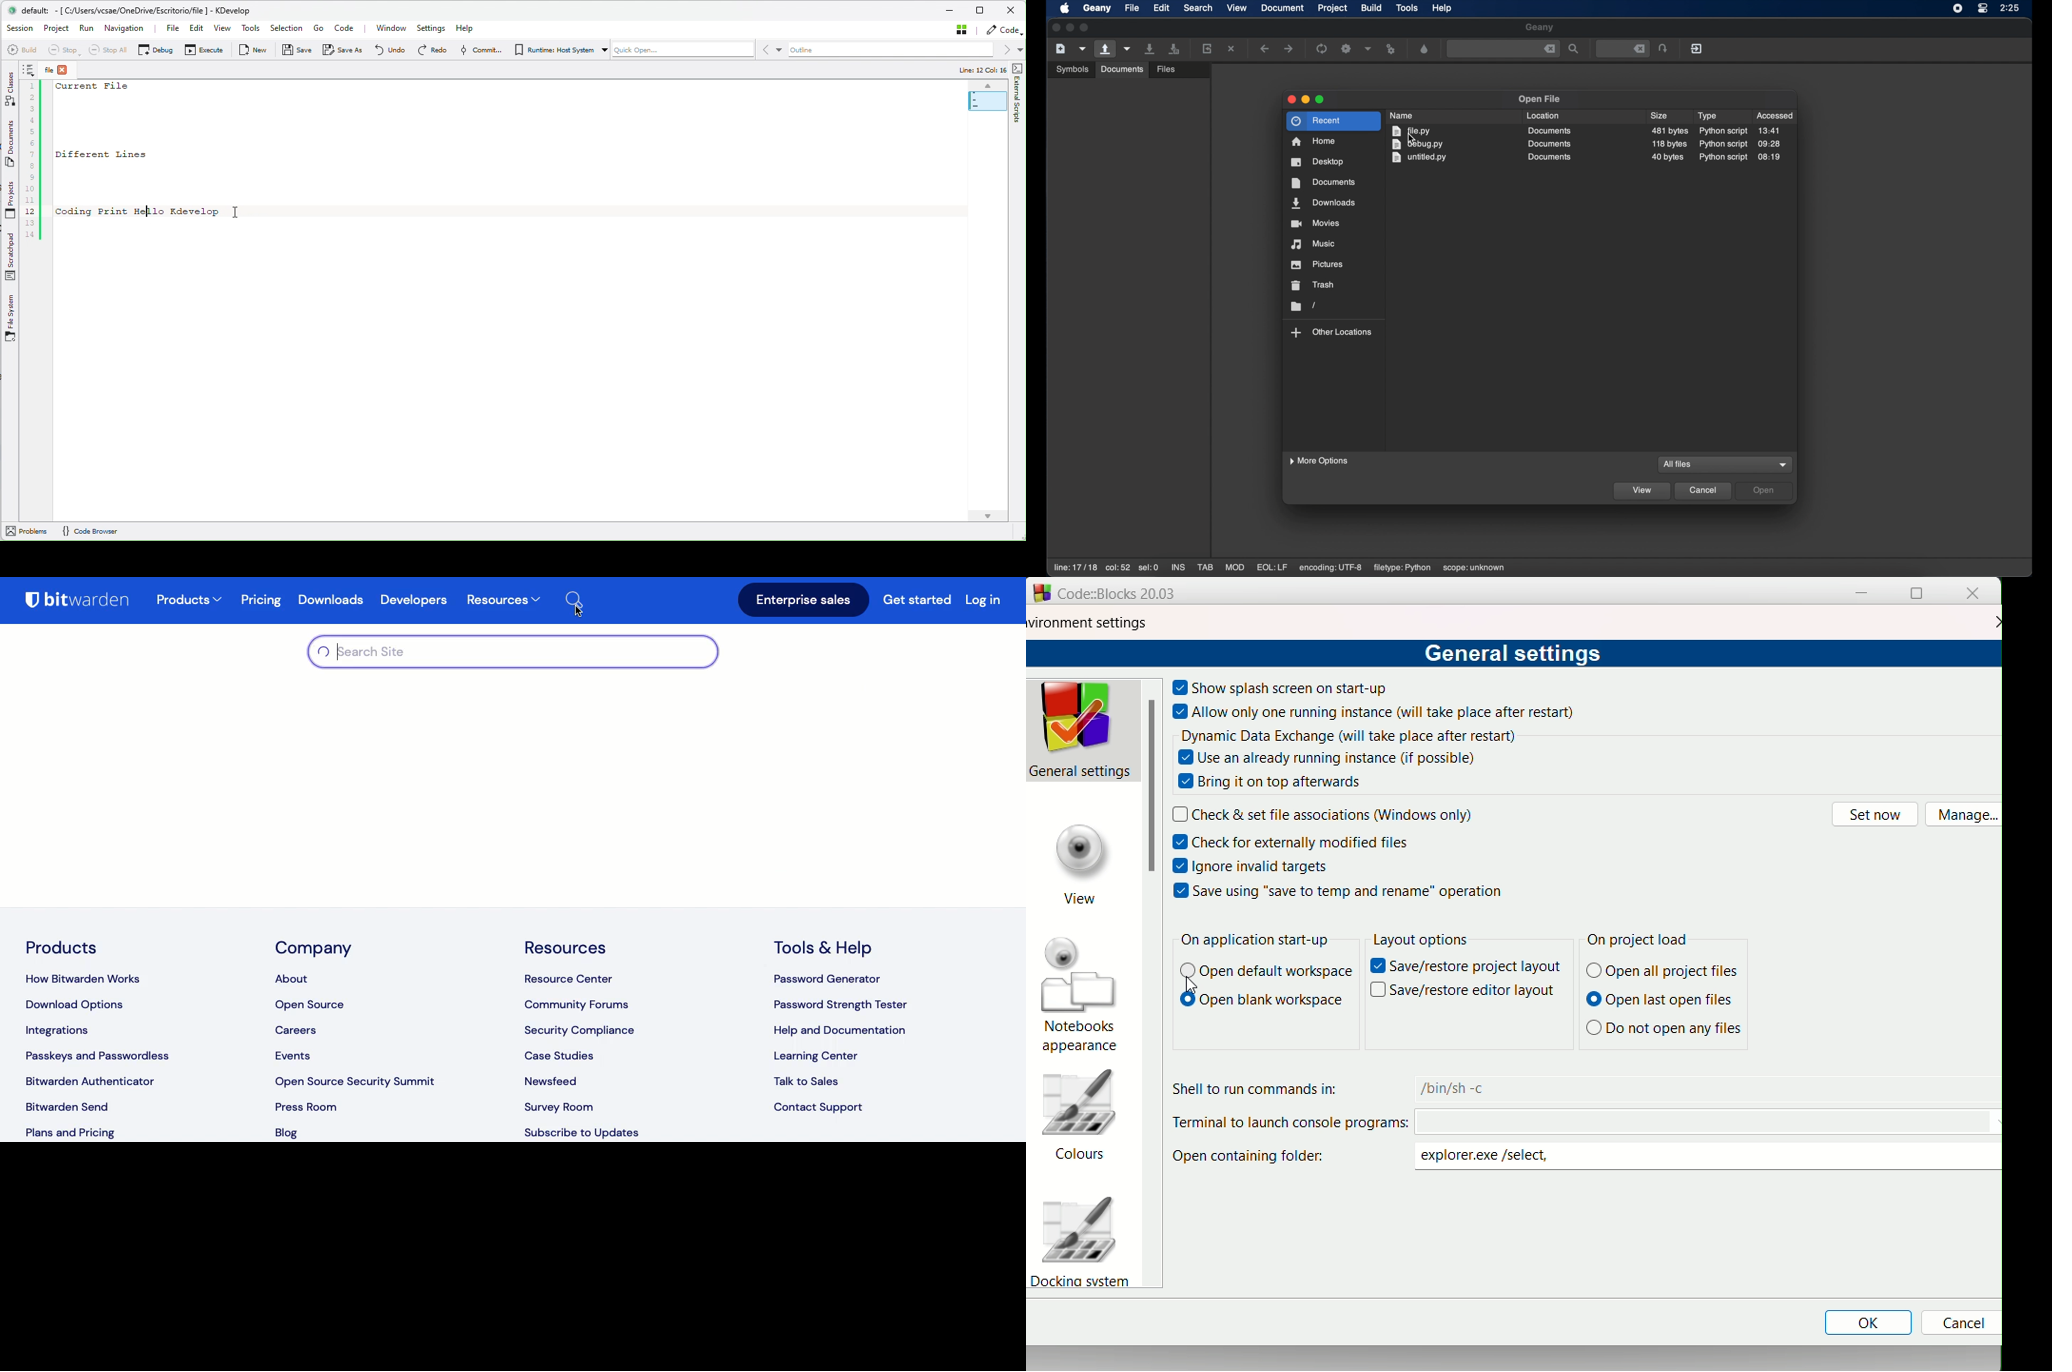  I want to click on Get started, so click(919, 602).